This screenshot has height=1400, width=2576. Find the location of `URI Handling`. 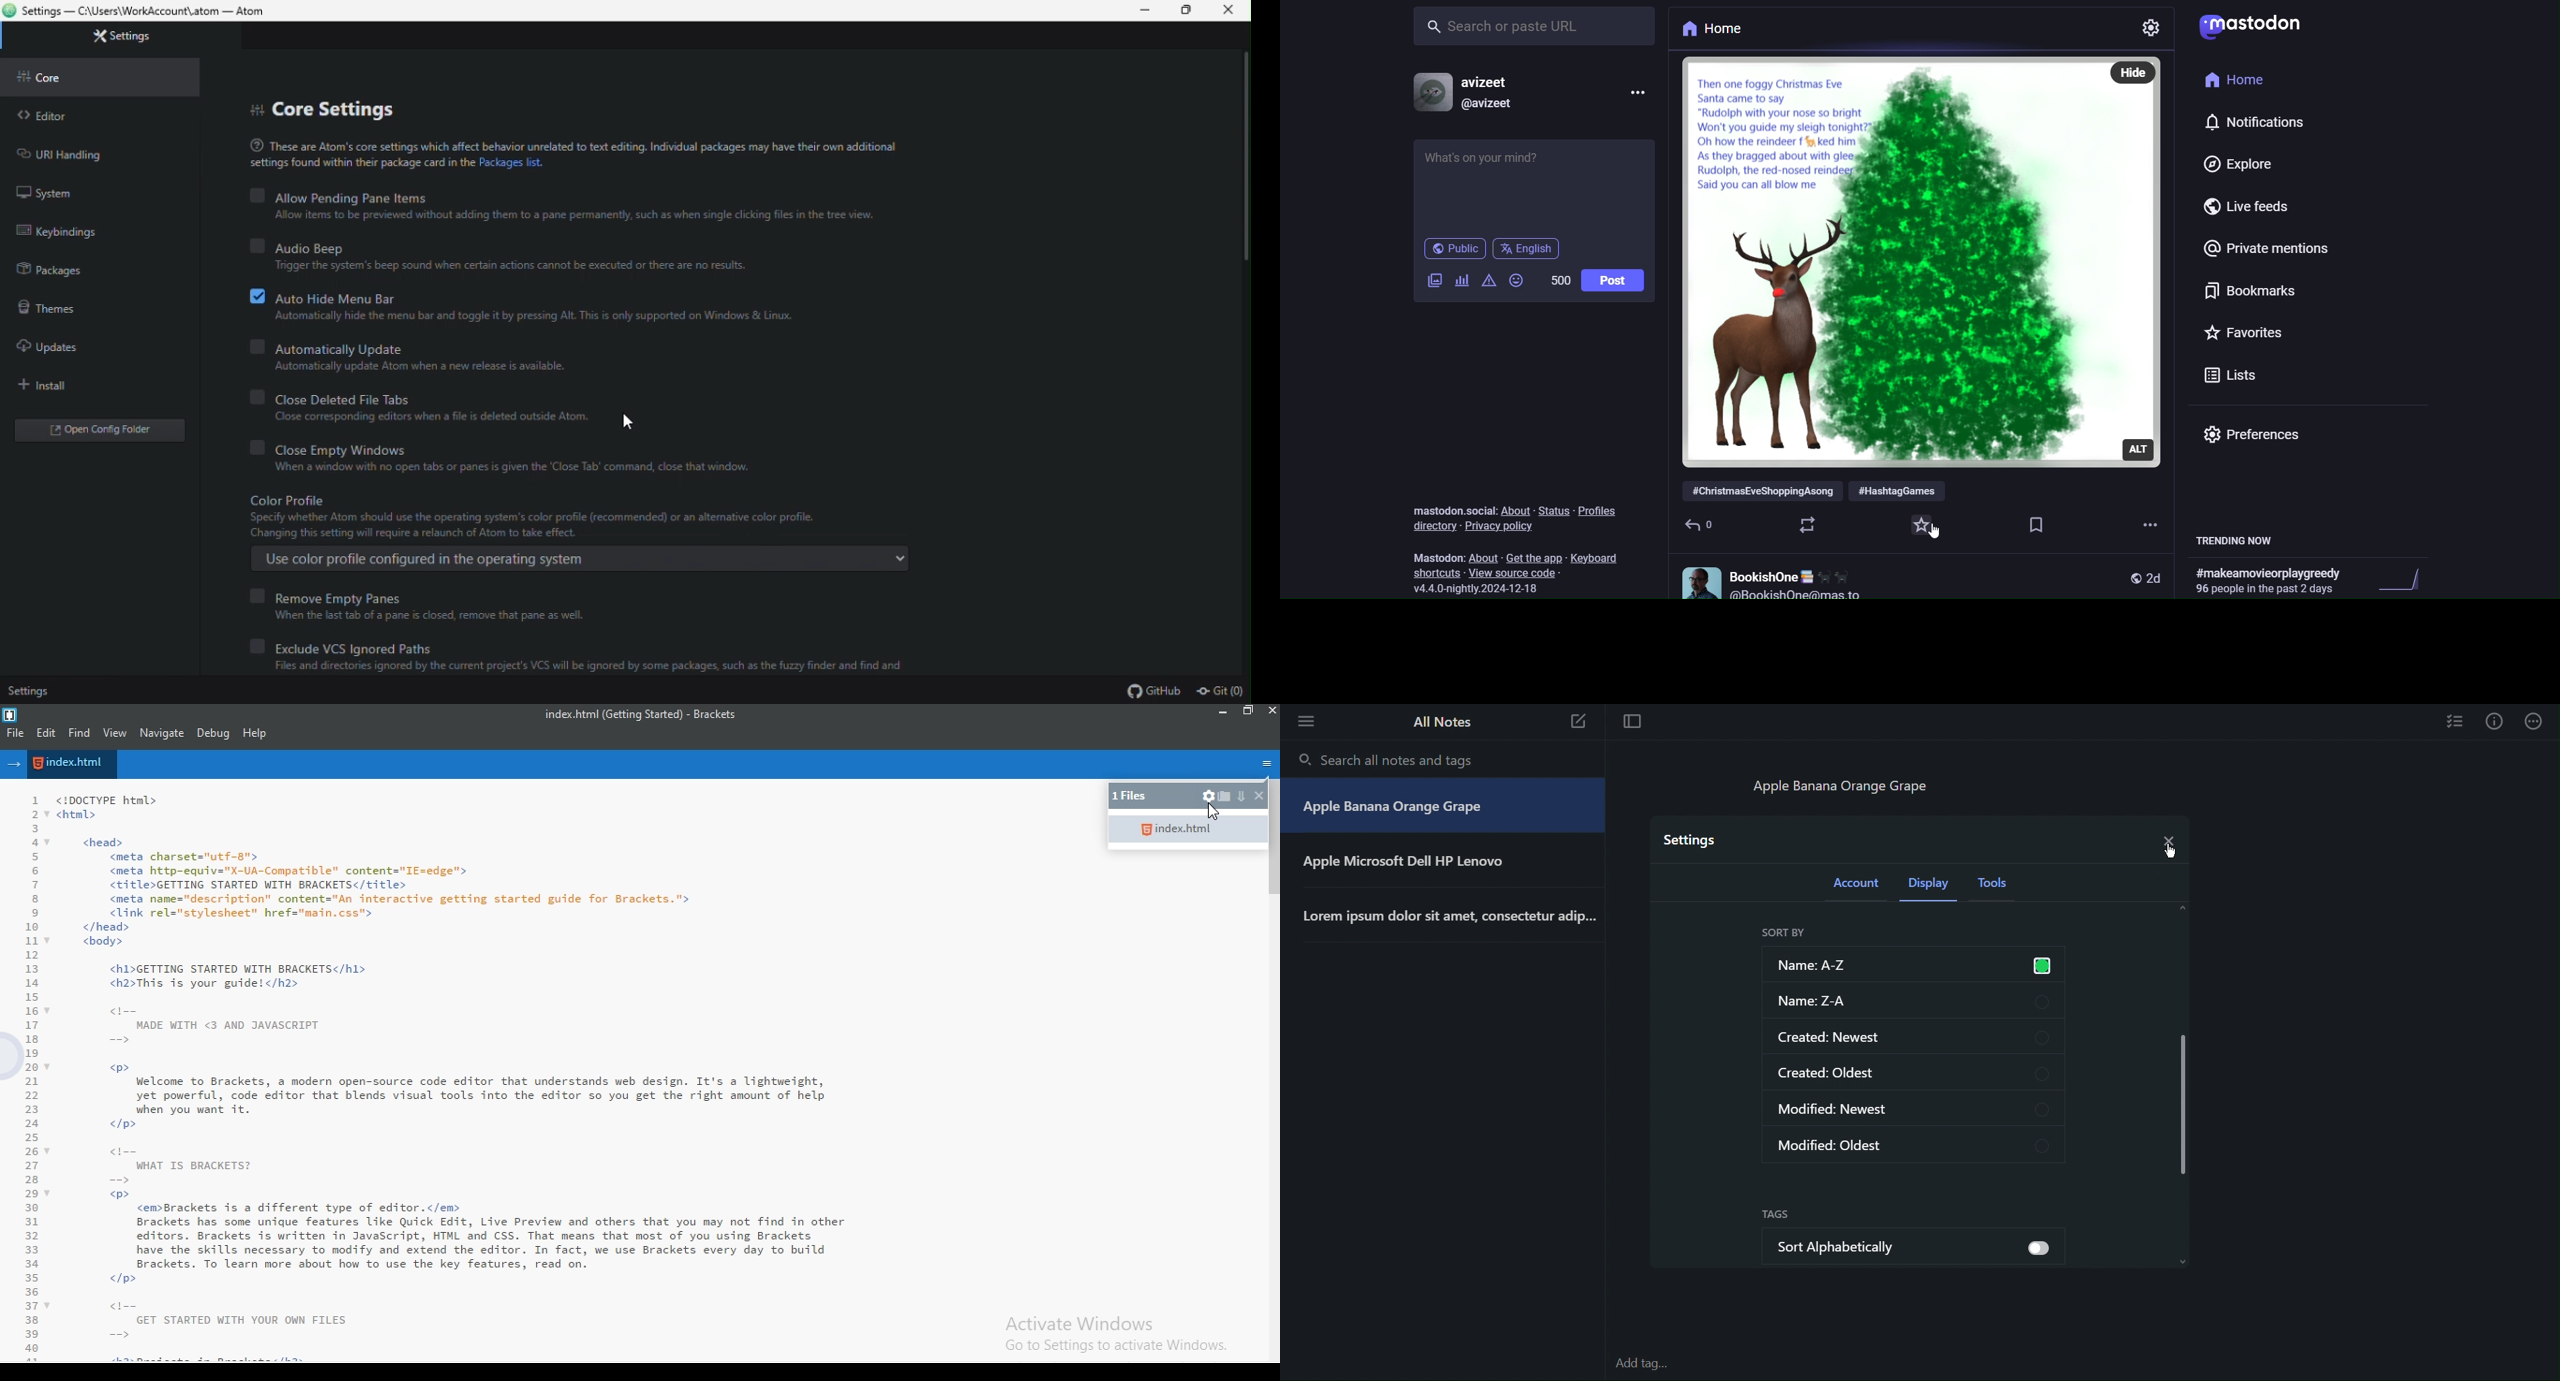

URI Handling is located at coordinates (94, 152).